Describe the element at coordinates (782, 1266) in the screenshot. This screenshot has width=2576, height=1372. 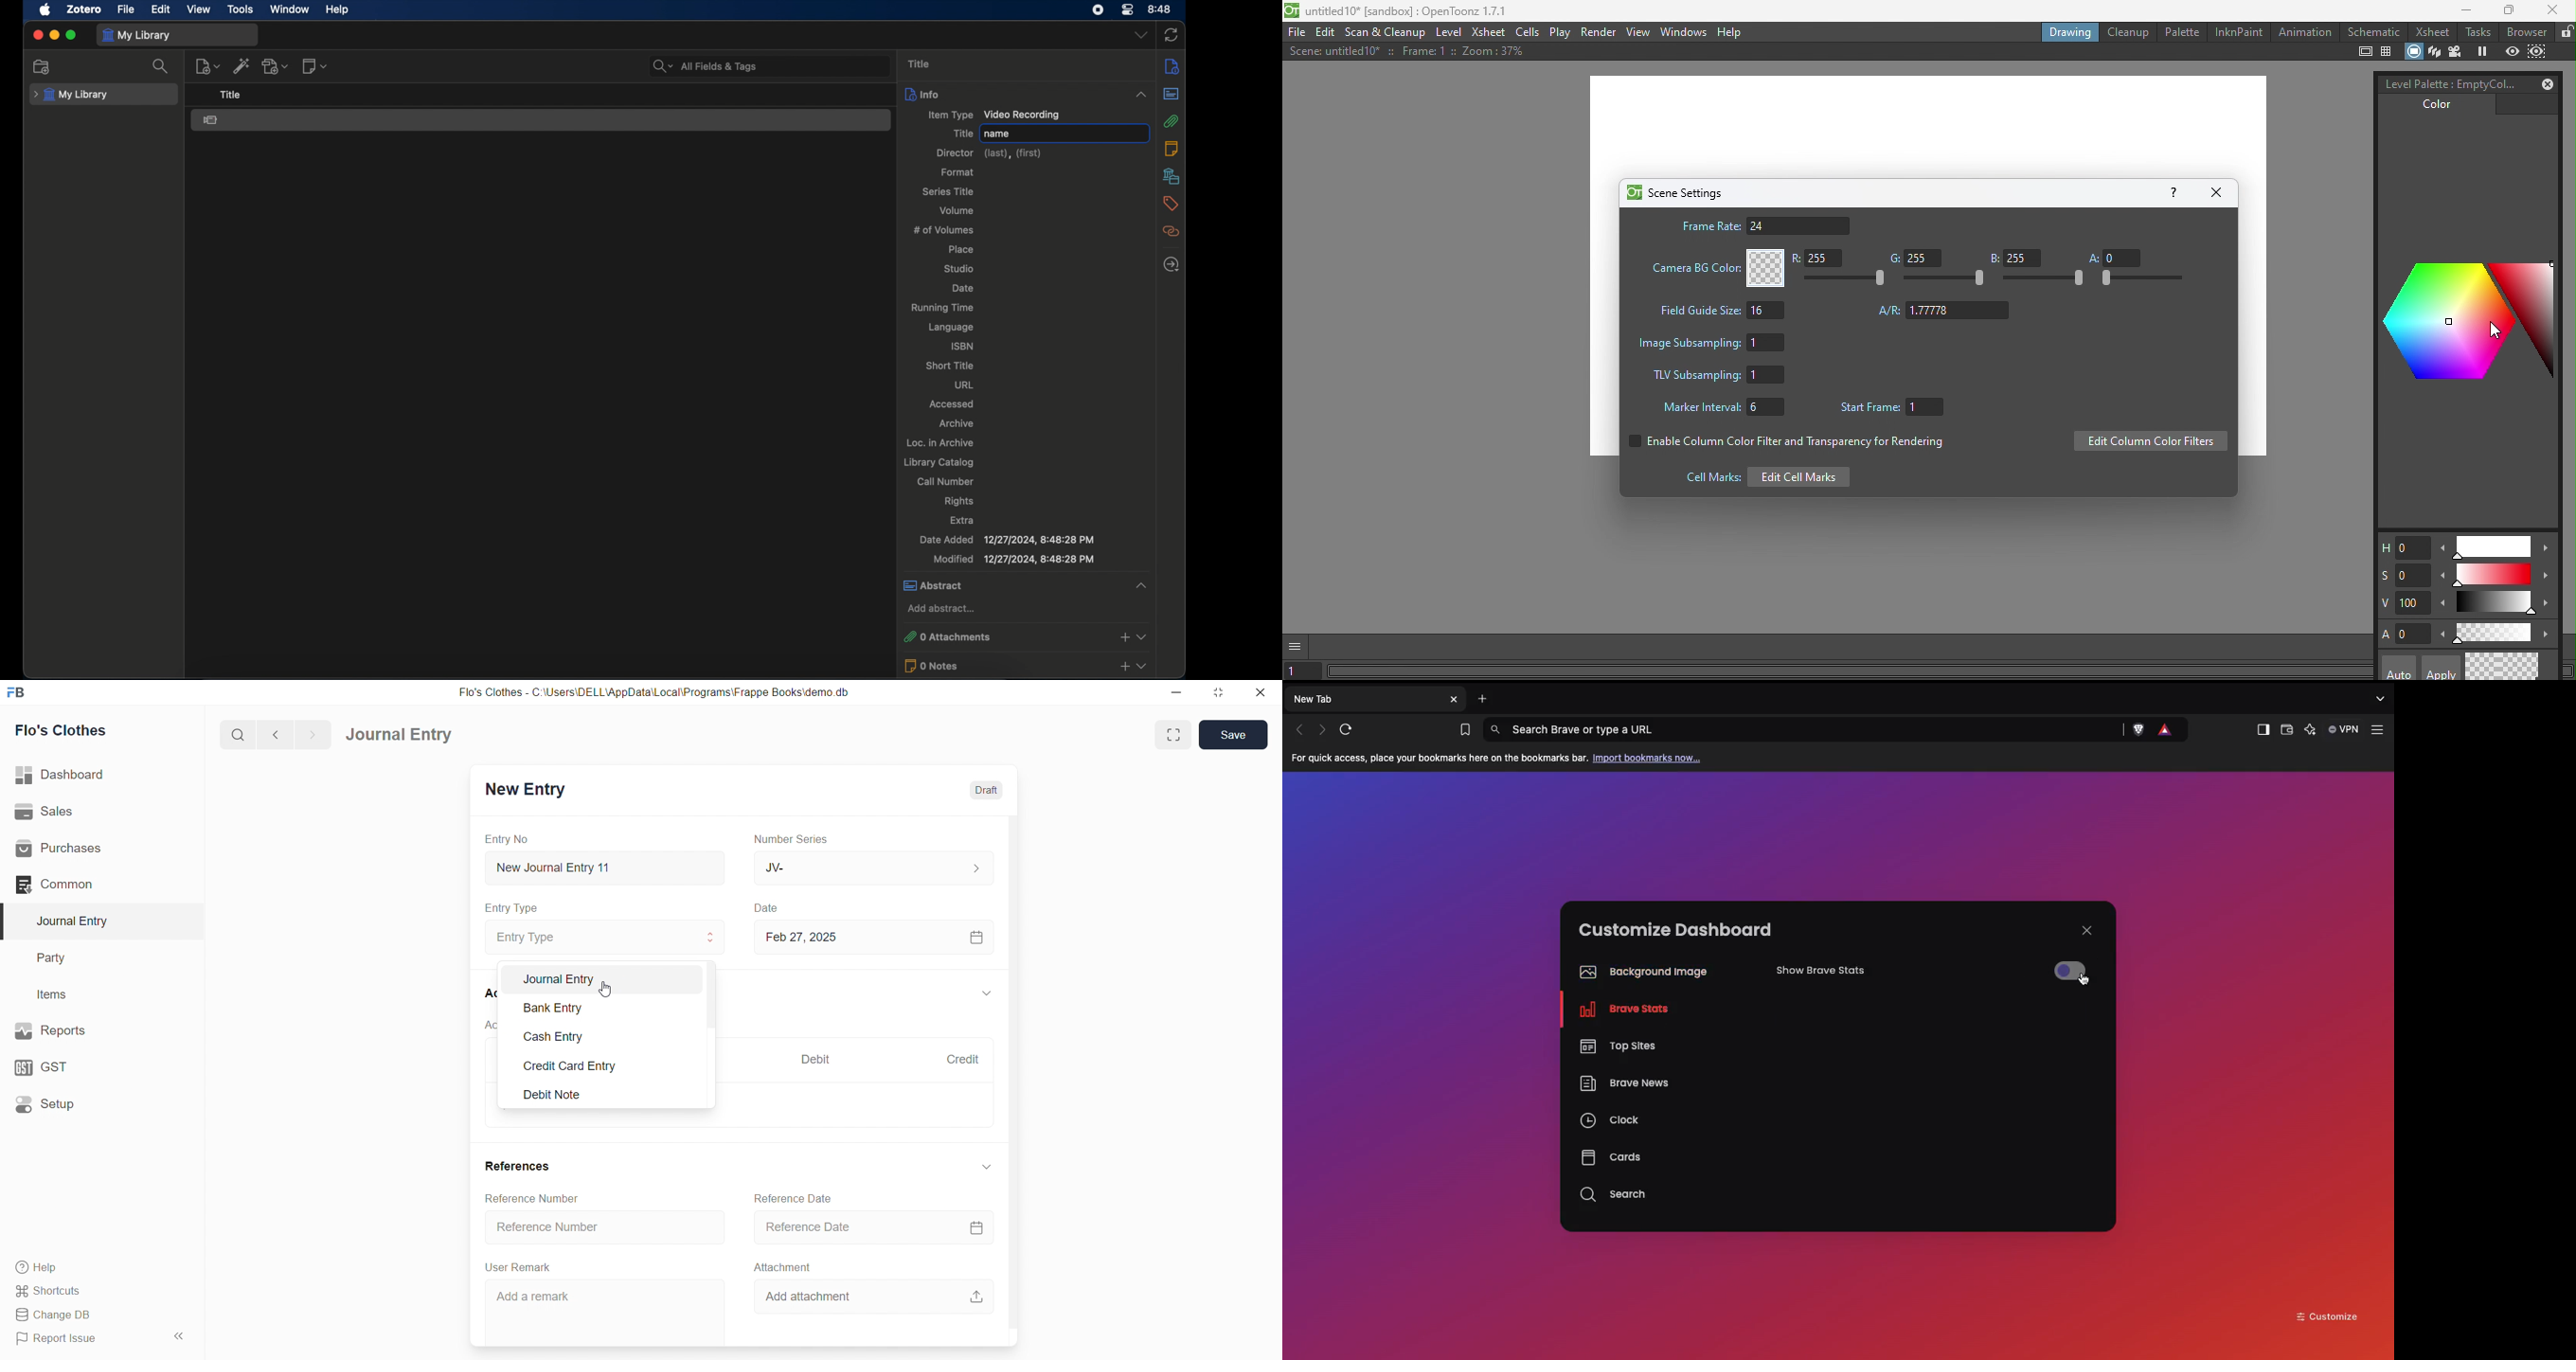
I see `Attachment` at that location.